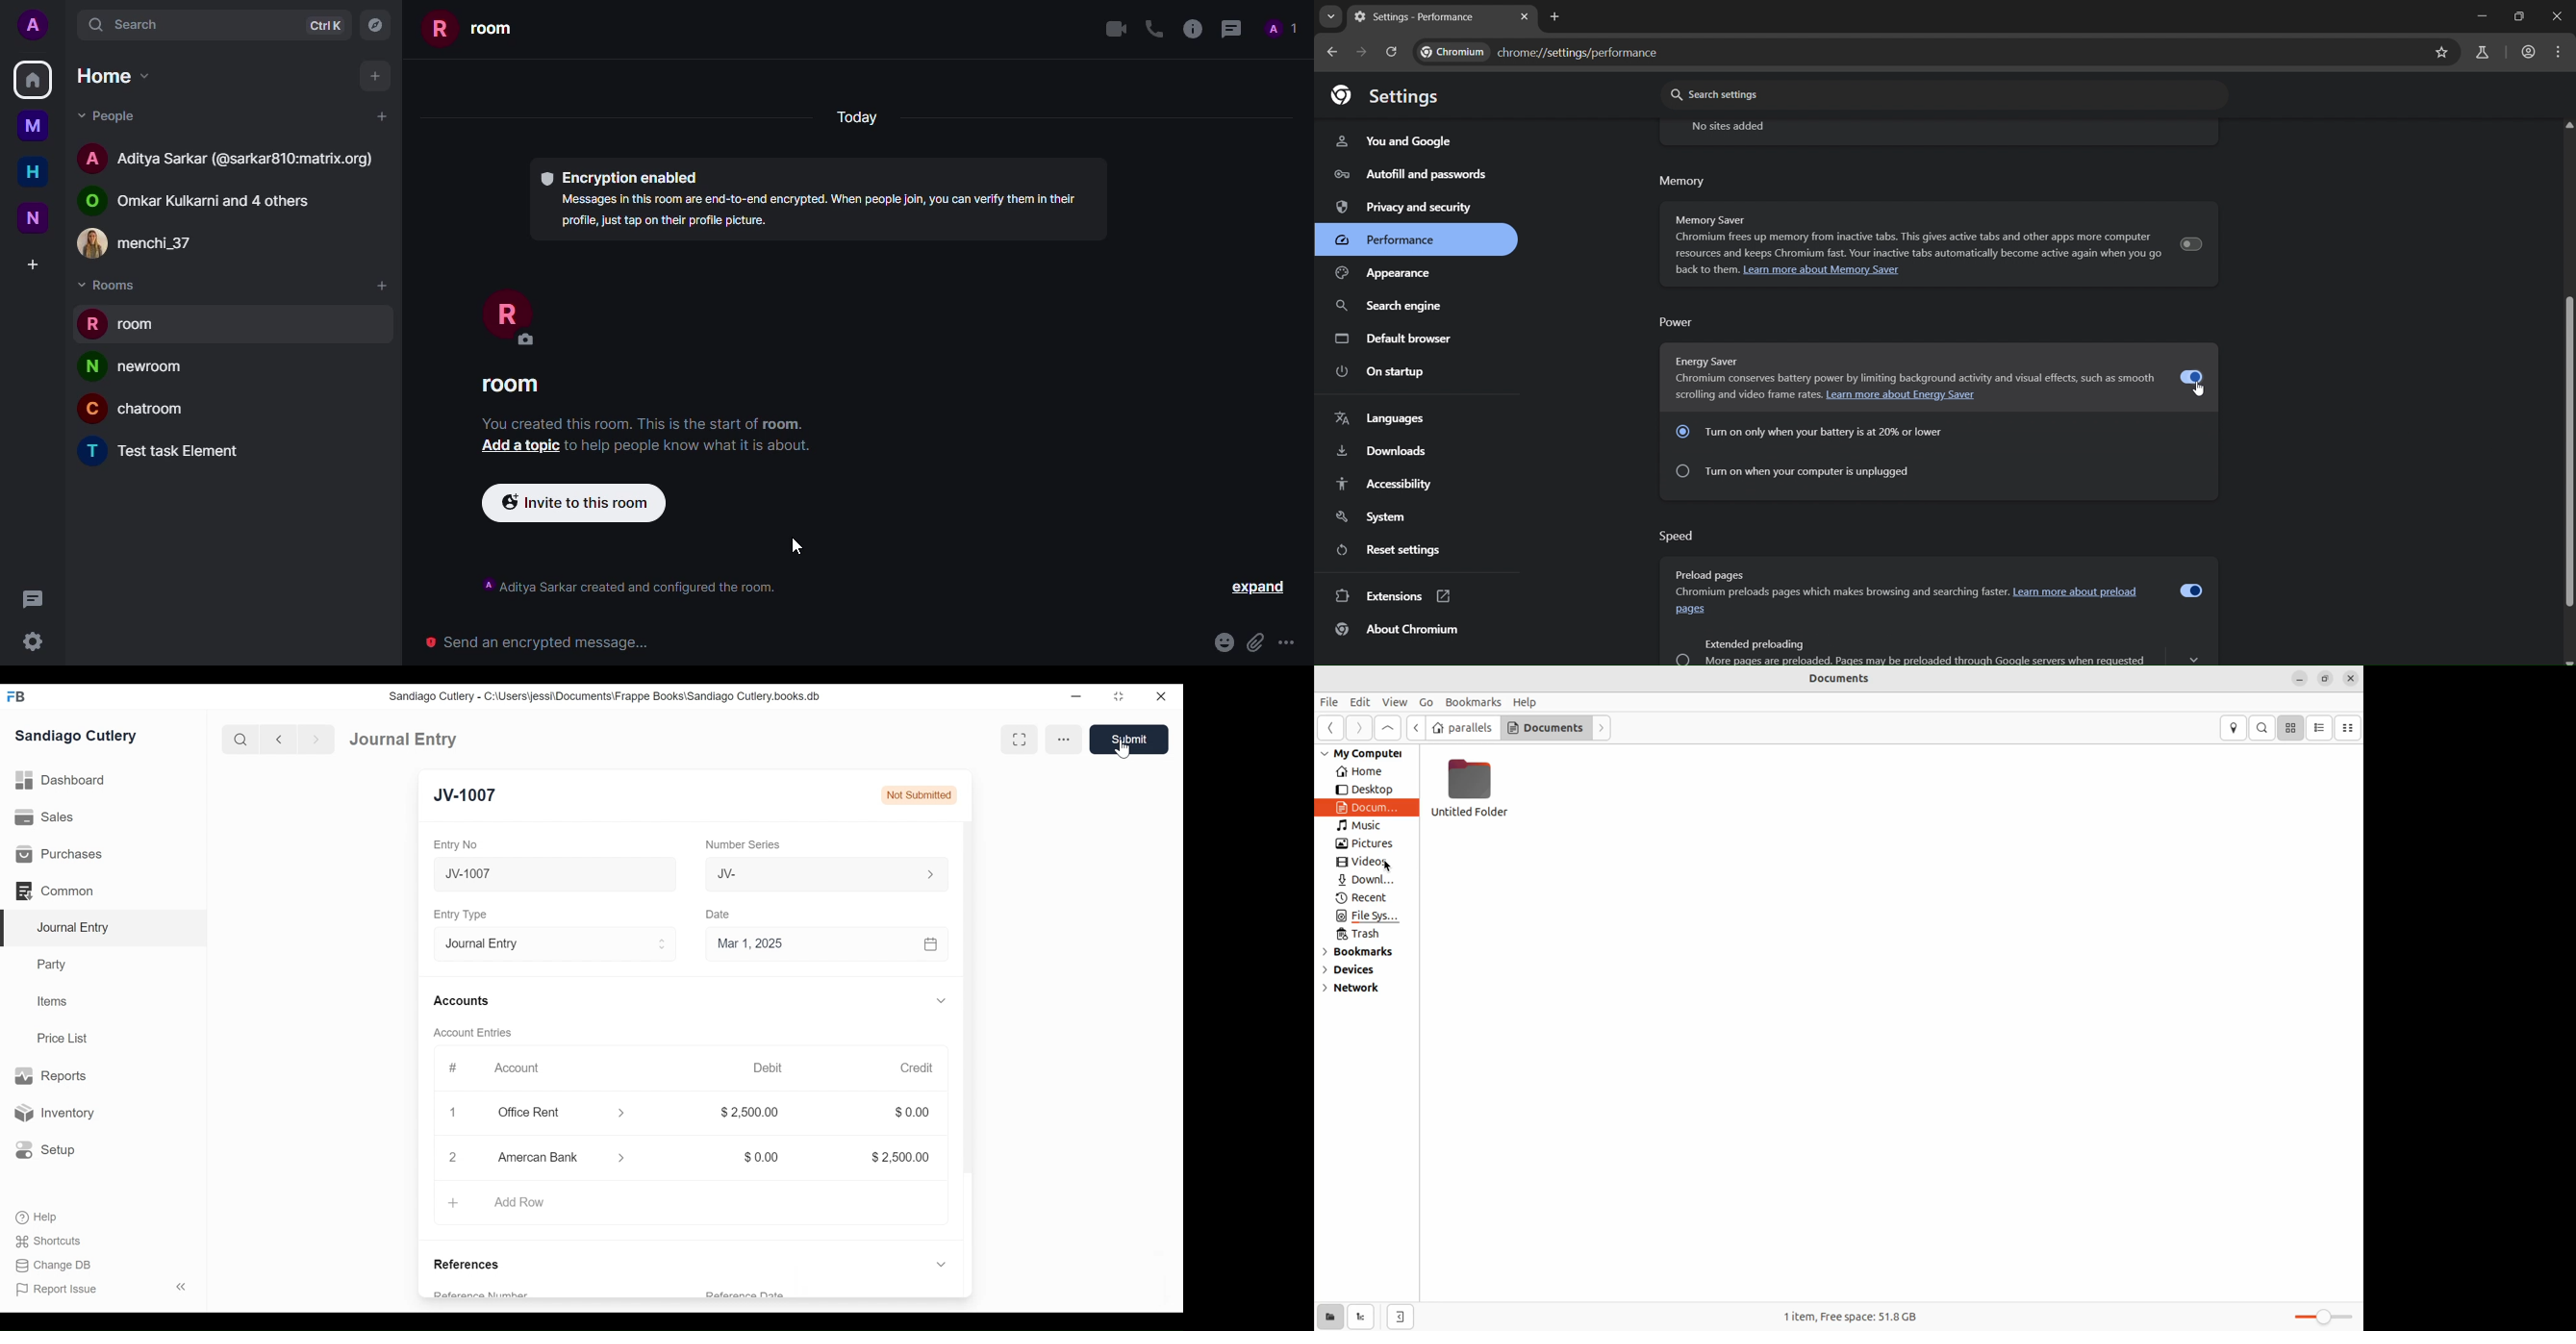 Image resolution: width=2576 pixels, height=1344 pixels. Describe the element at coordinates (917, 1068) in the screenshot. I see `Credit` at that location.